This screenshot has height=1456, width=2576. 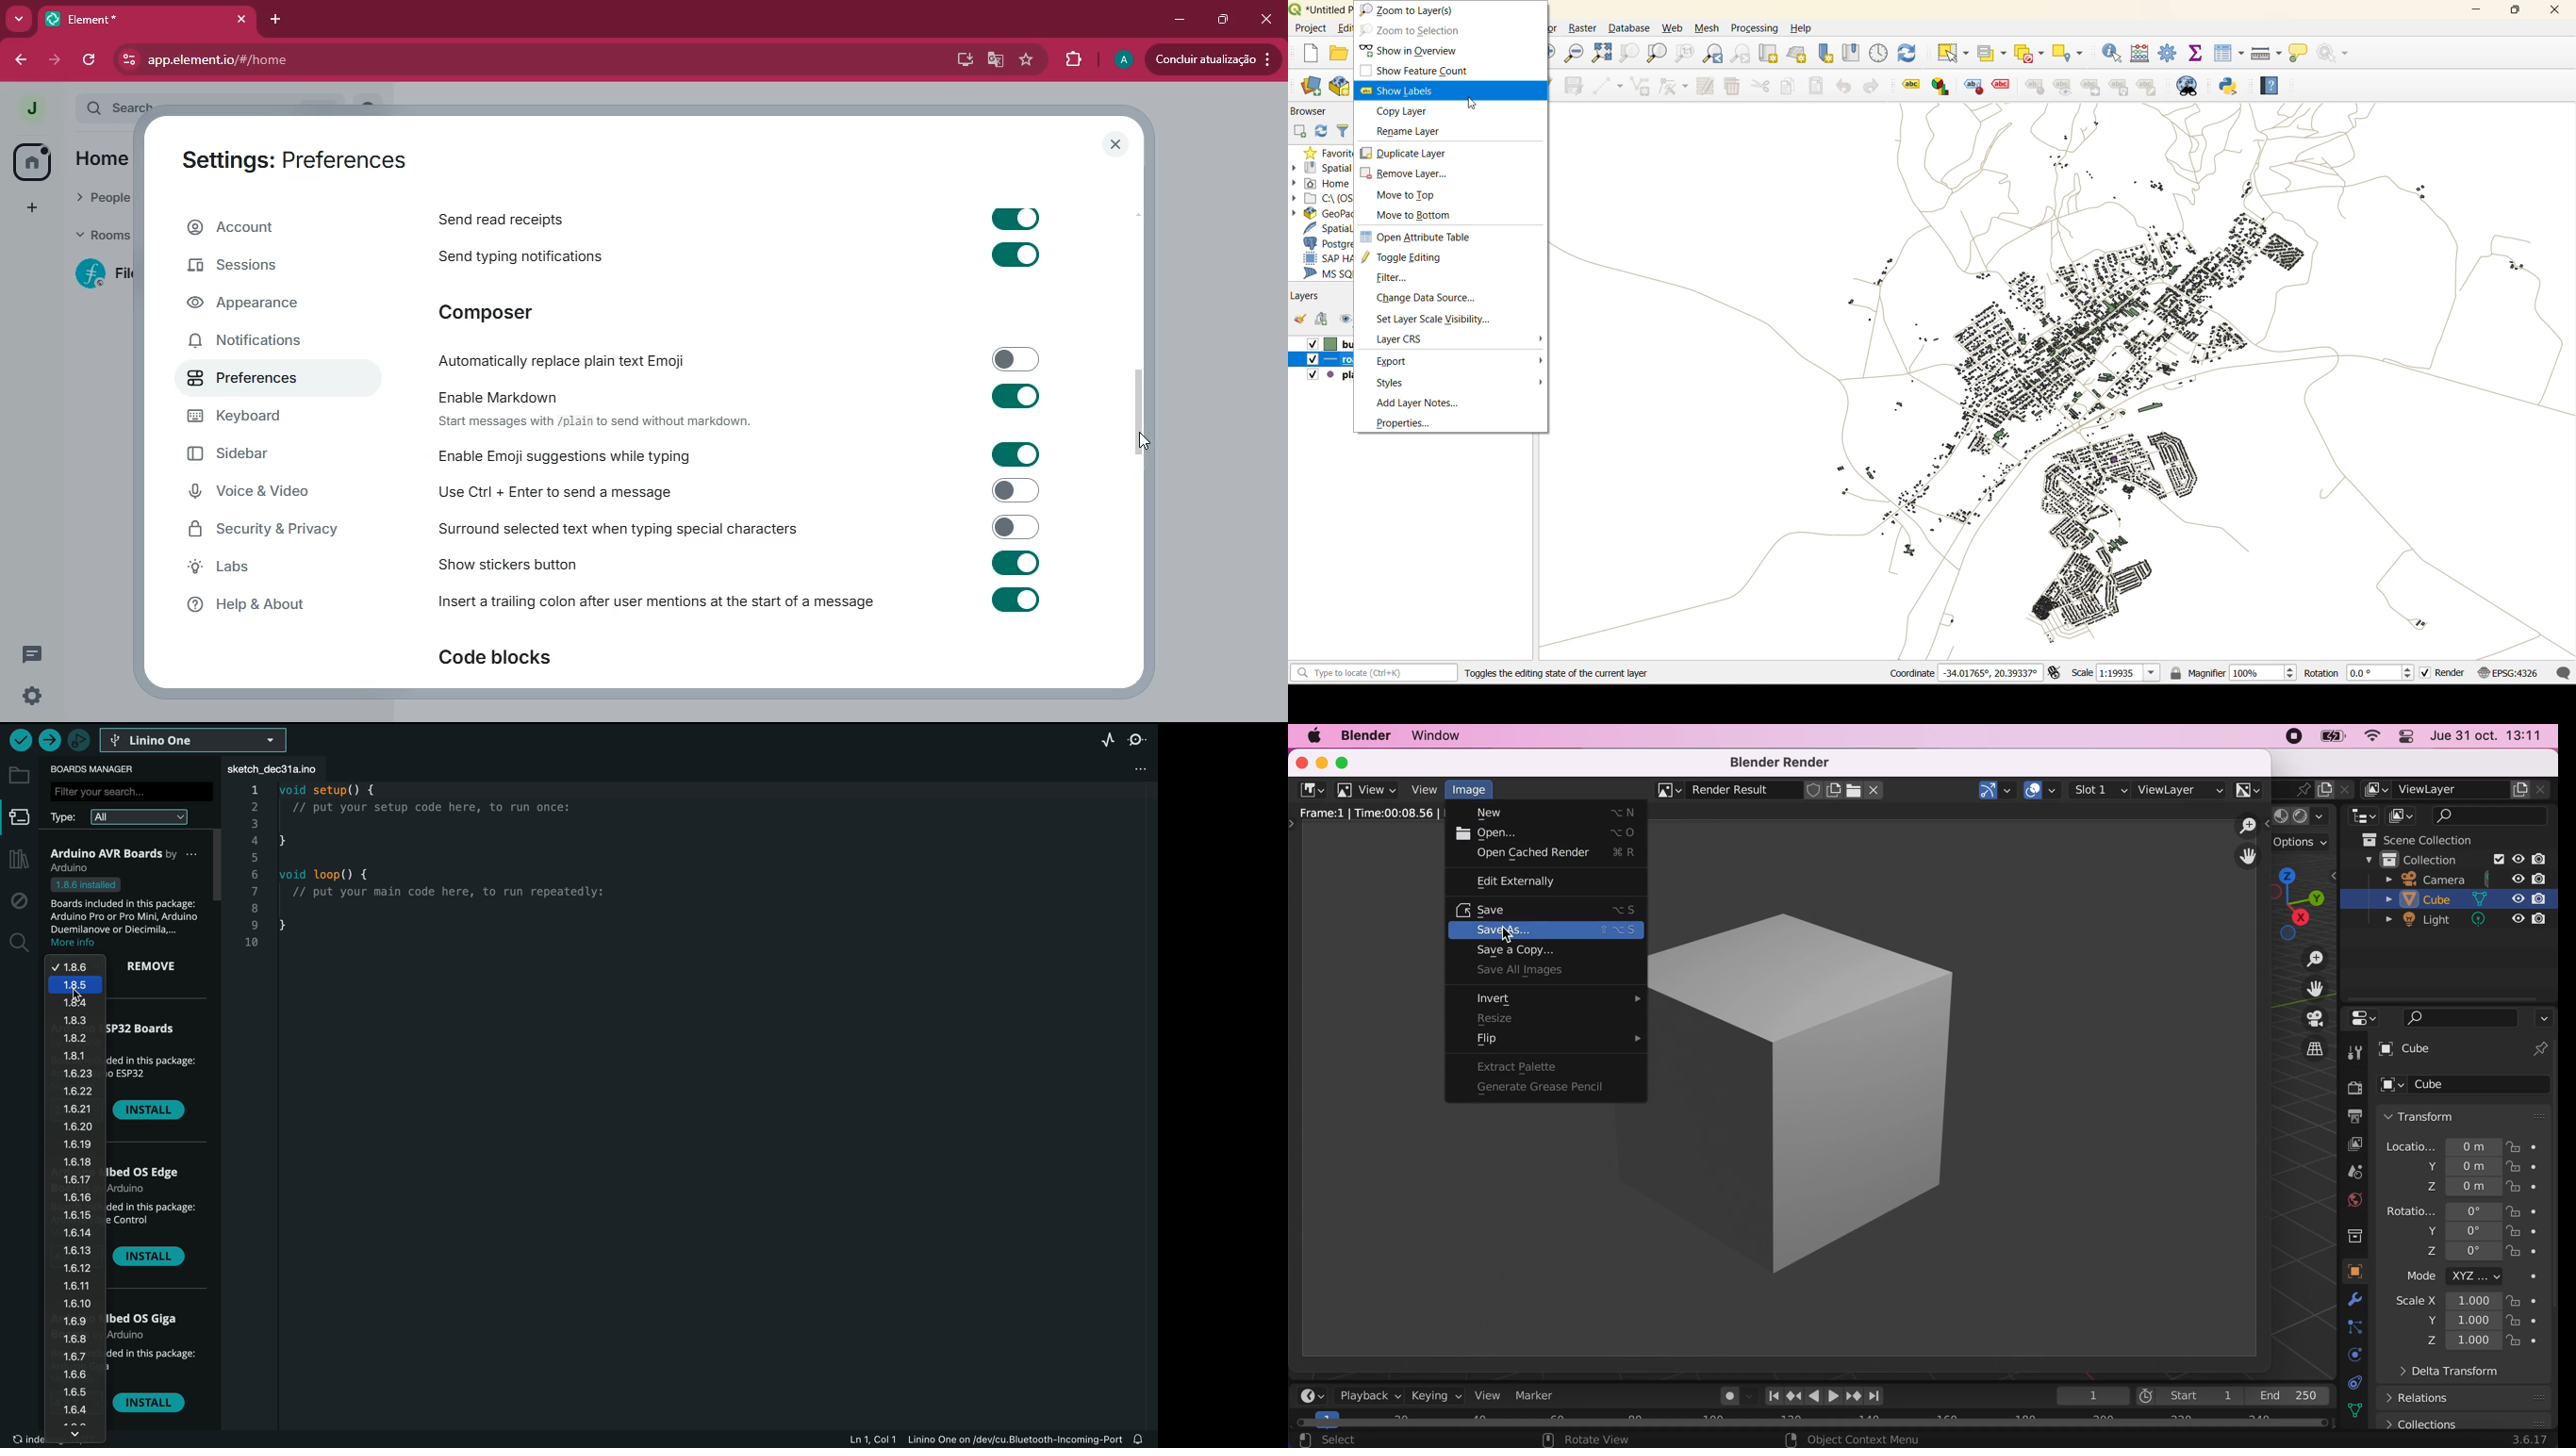 I want to click on profile, so click(x=1121, y=58).